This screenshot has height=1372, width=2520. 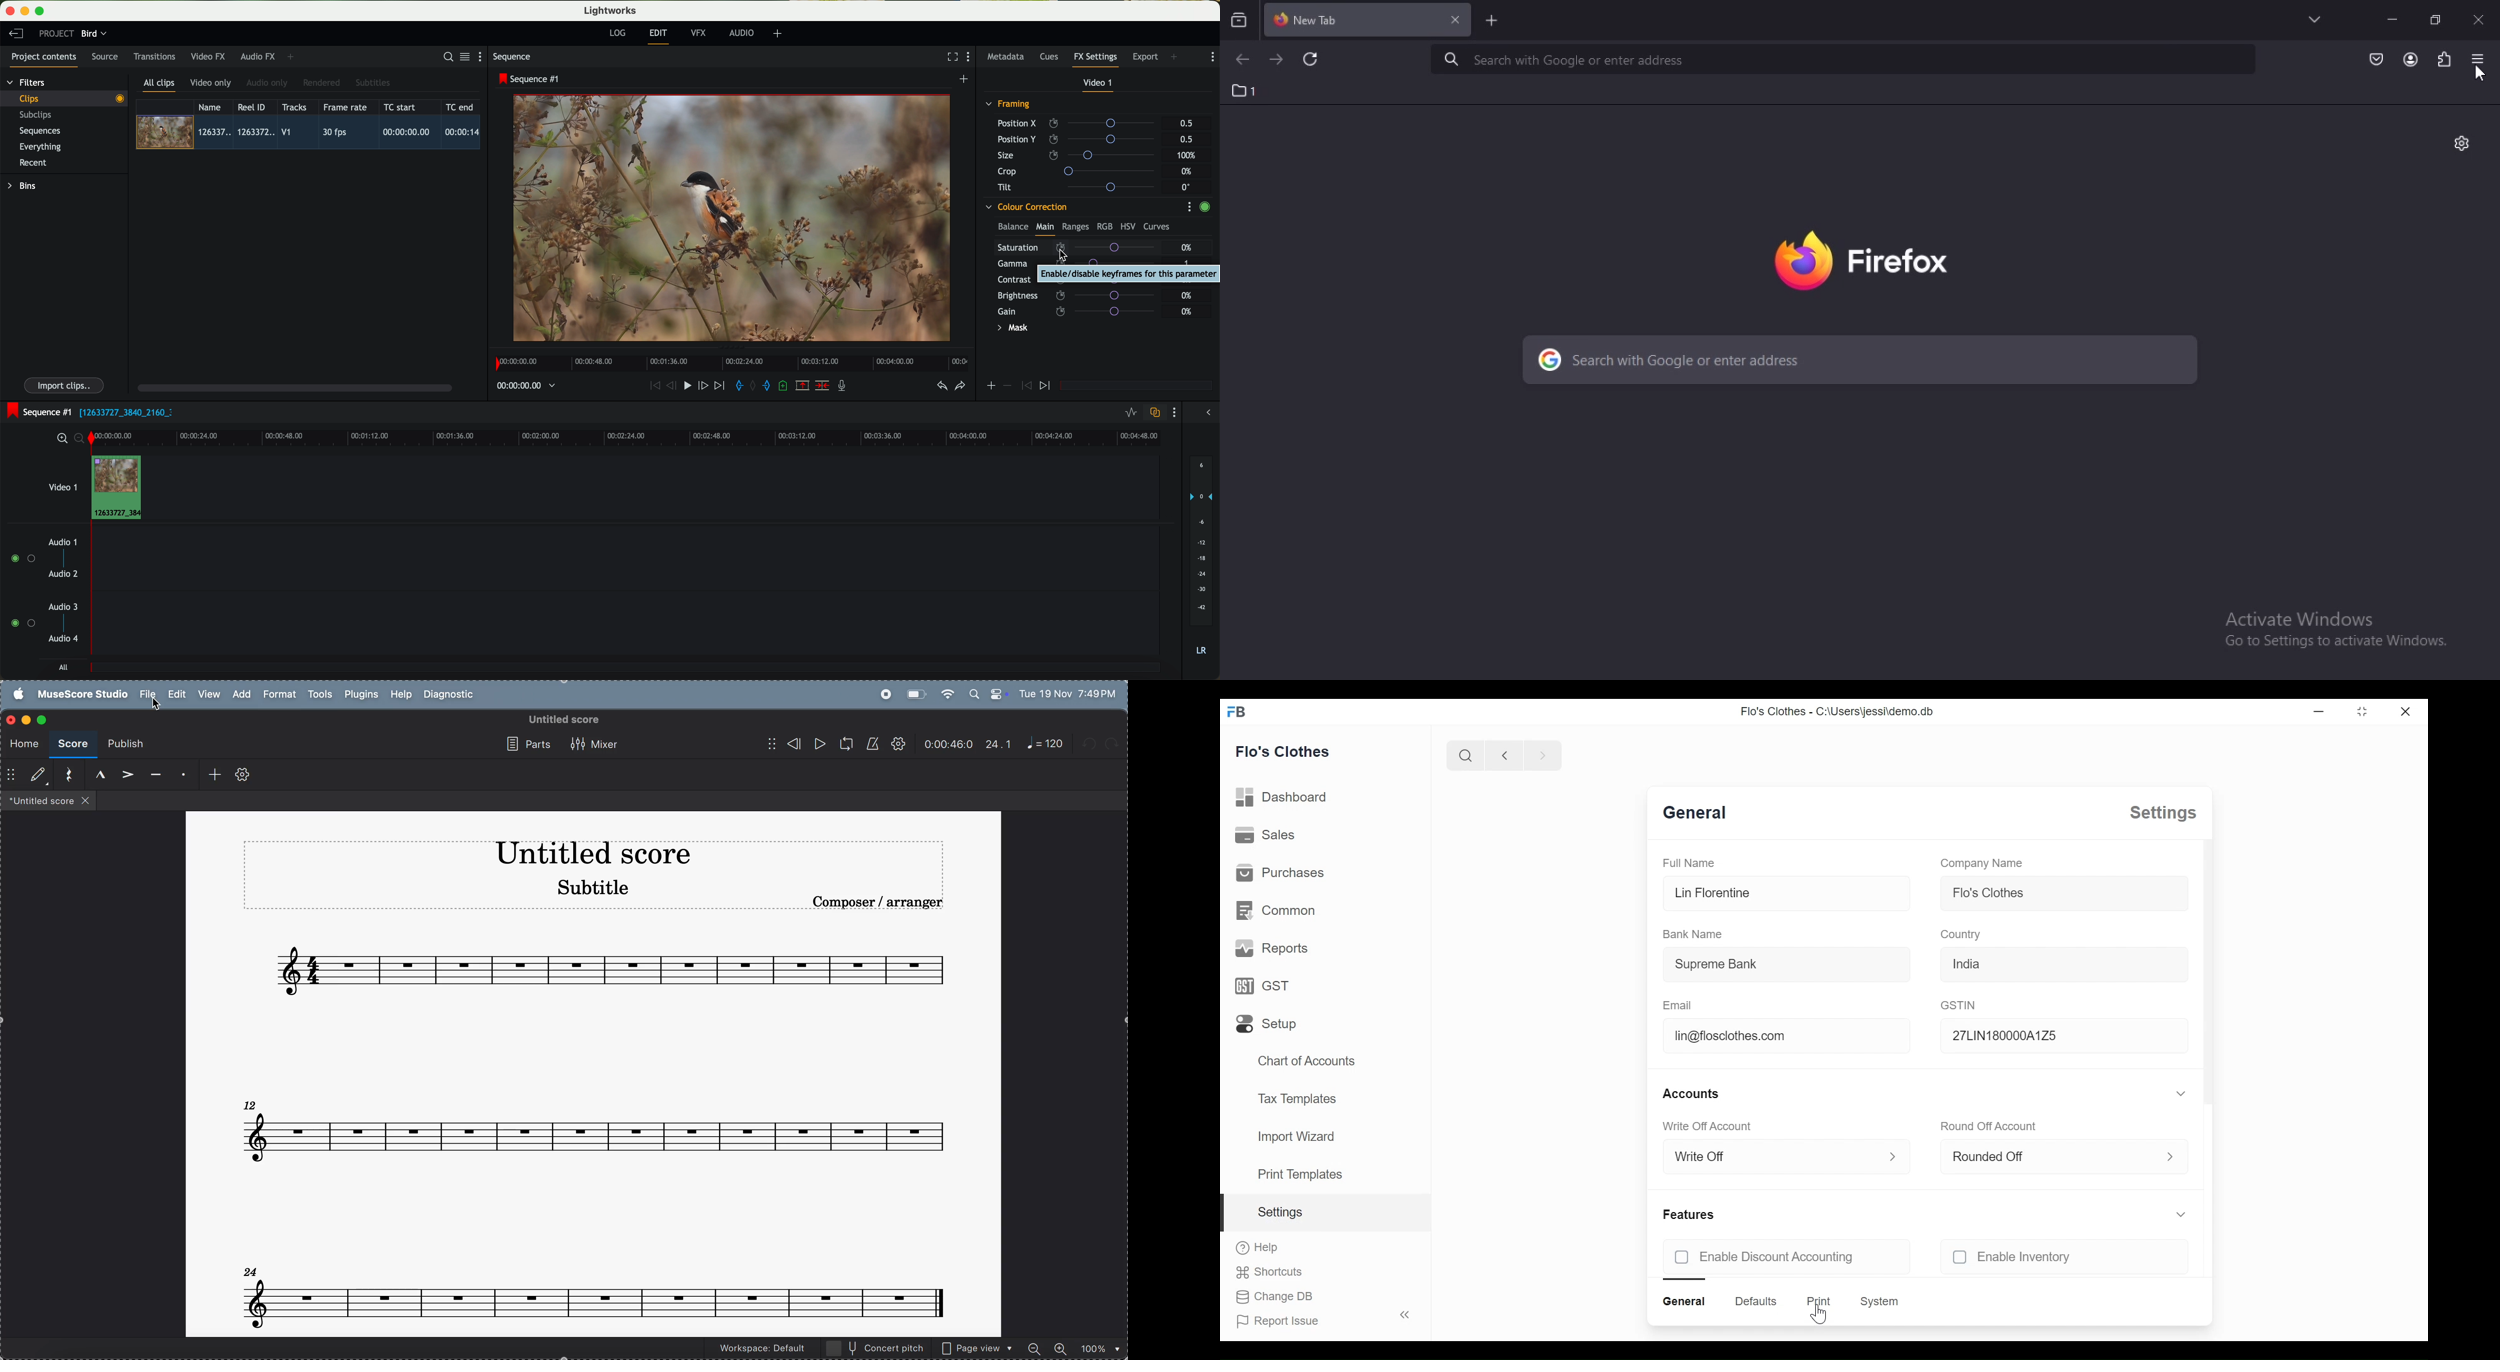 I want to click on import wizard, so click(x=1296, y=1136).